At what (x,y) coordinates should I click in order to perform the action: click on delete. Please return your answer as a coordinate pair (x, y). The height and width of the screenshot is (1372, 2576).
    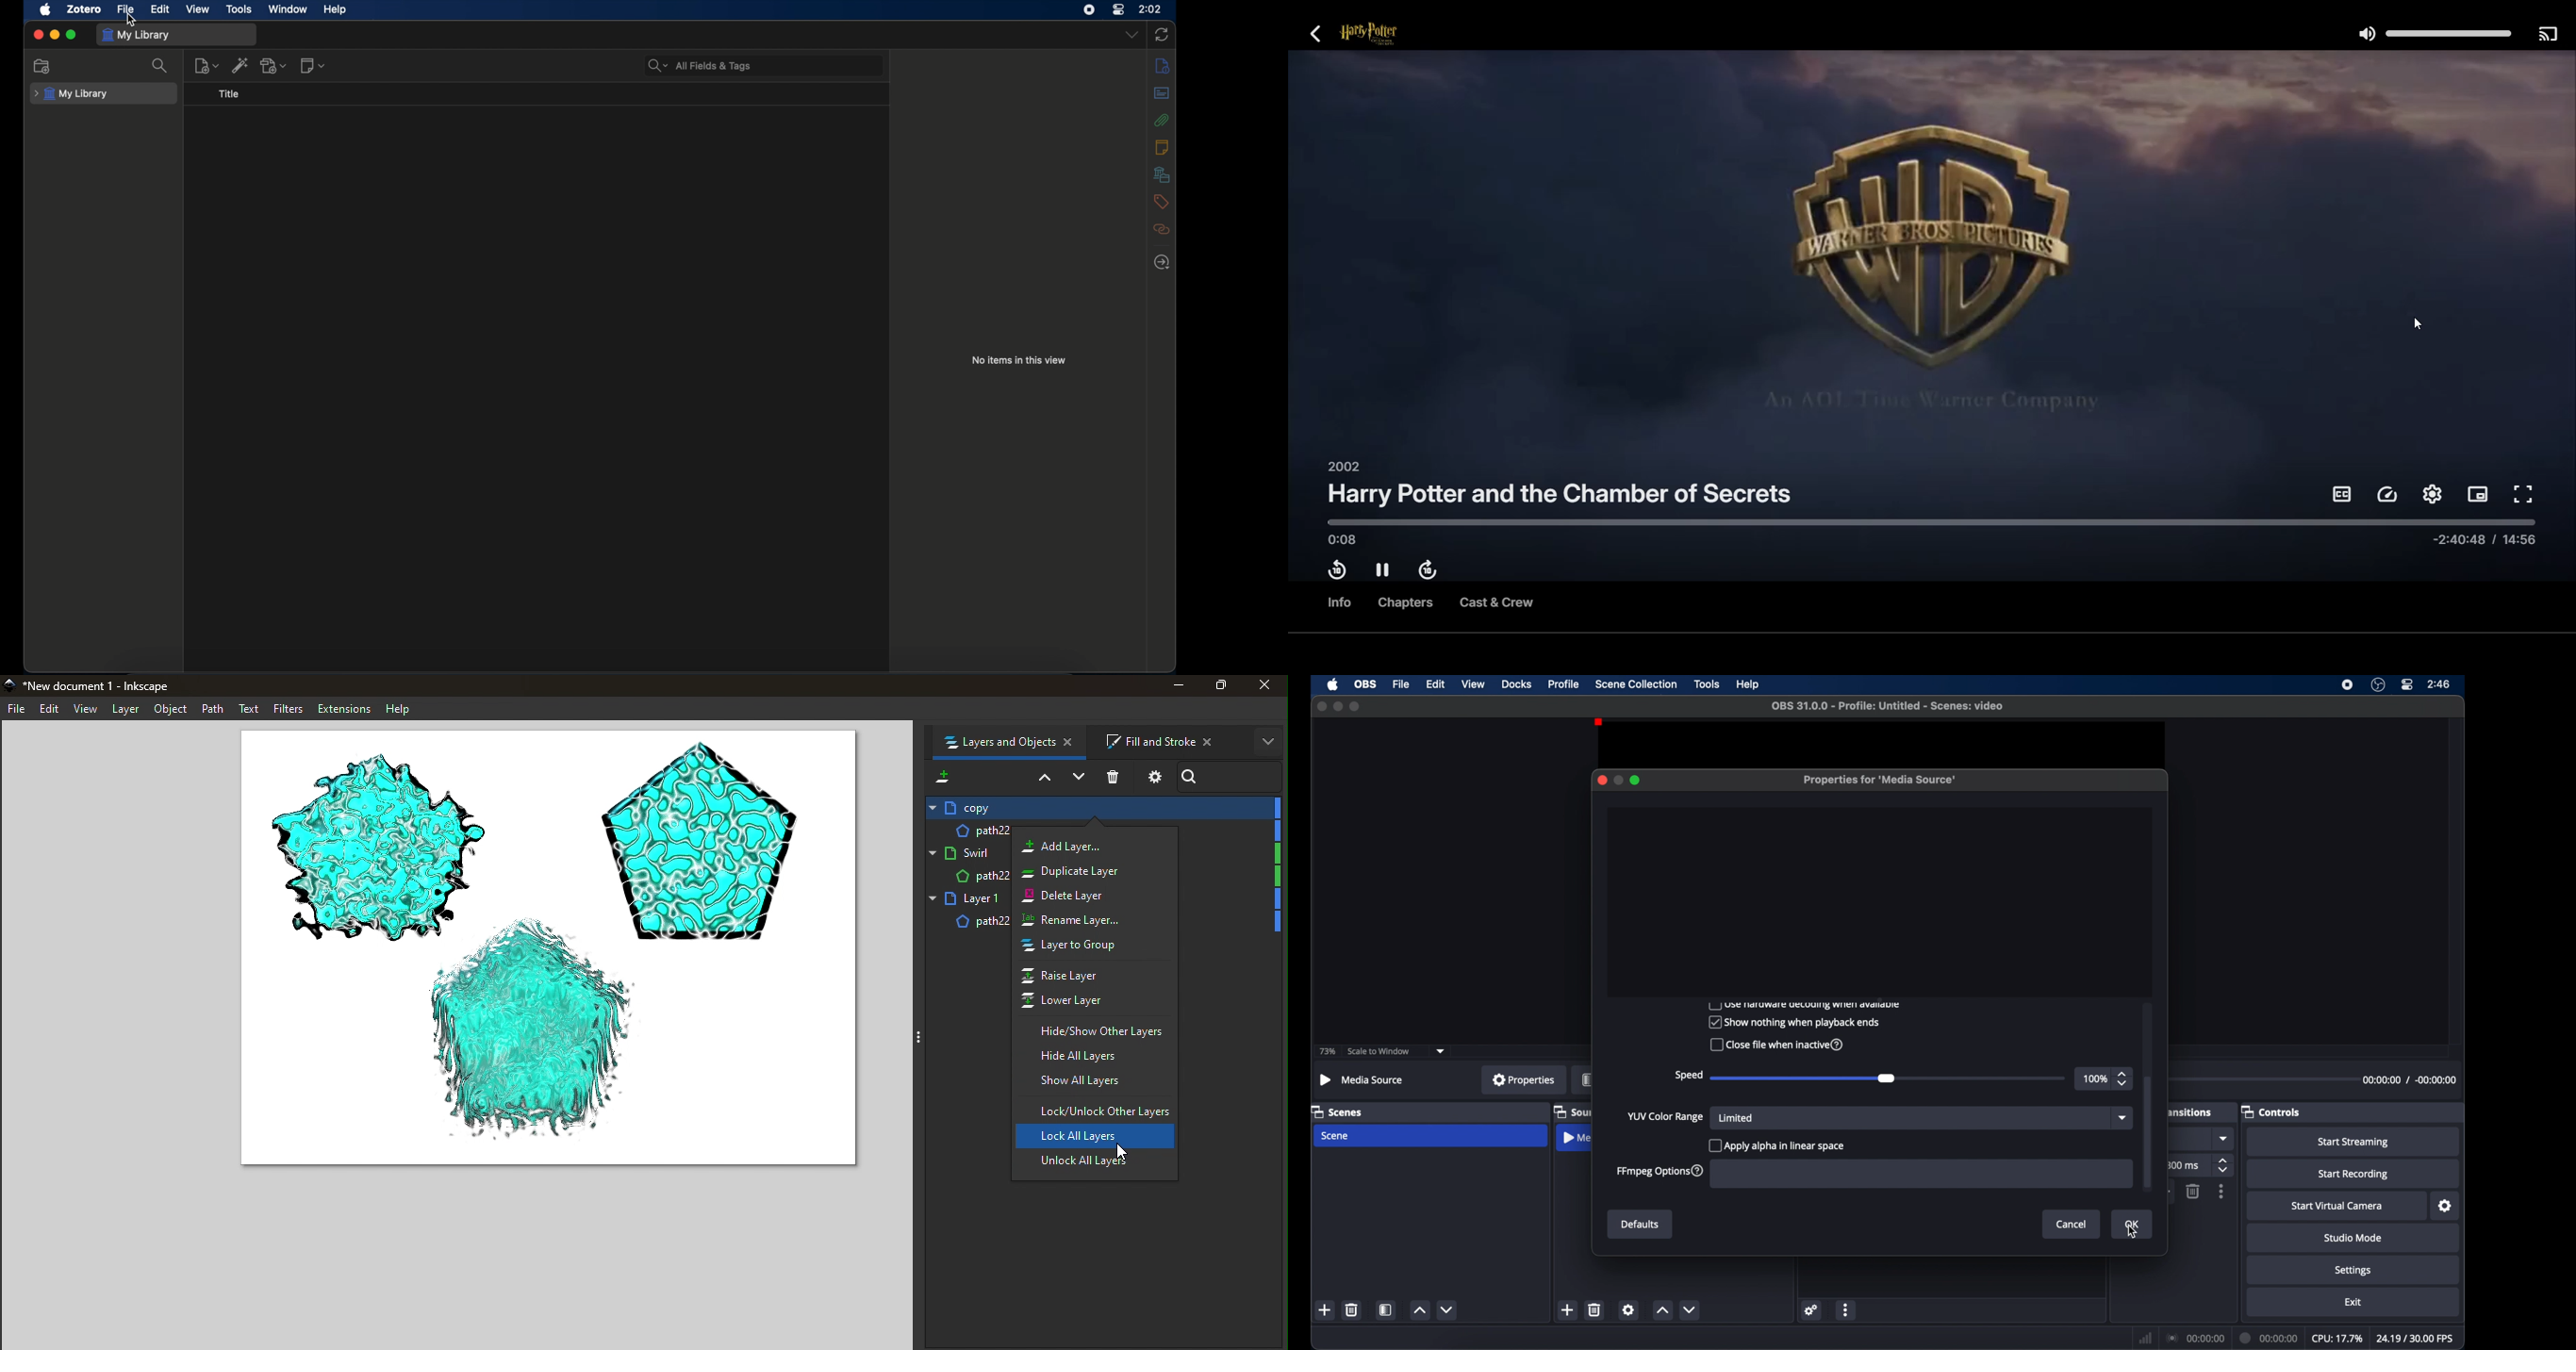
    Looking at the image, I should click on (1352, 1309).